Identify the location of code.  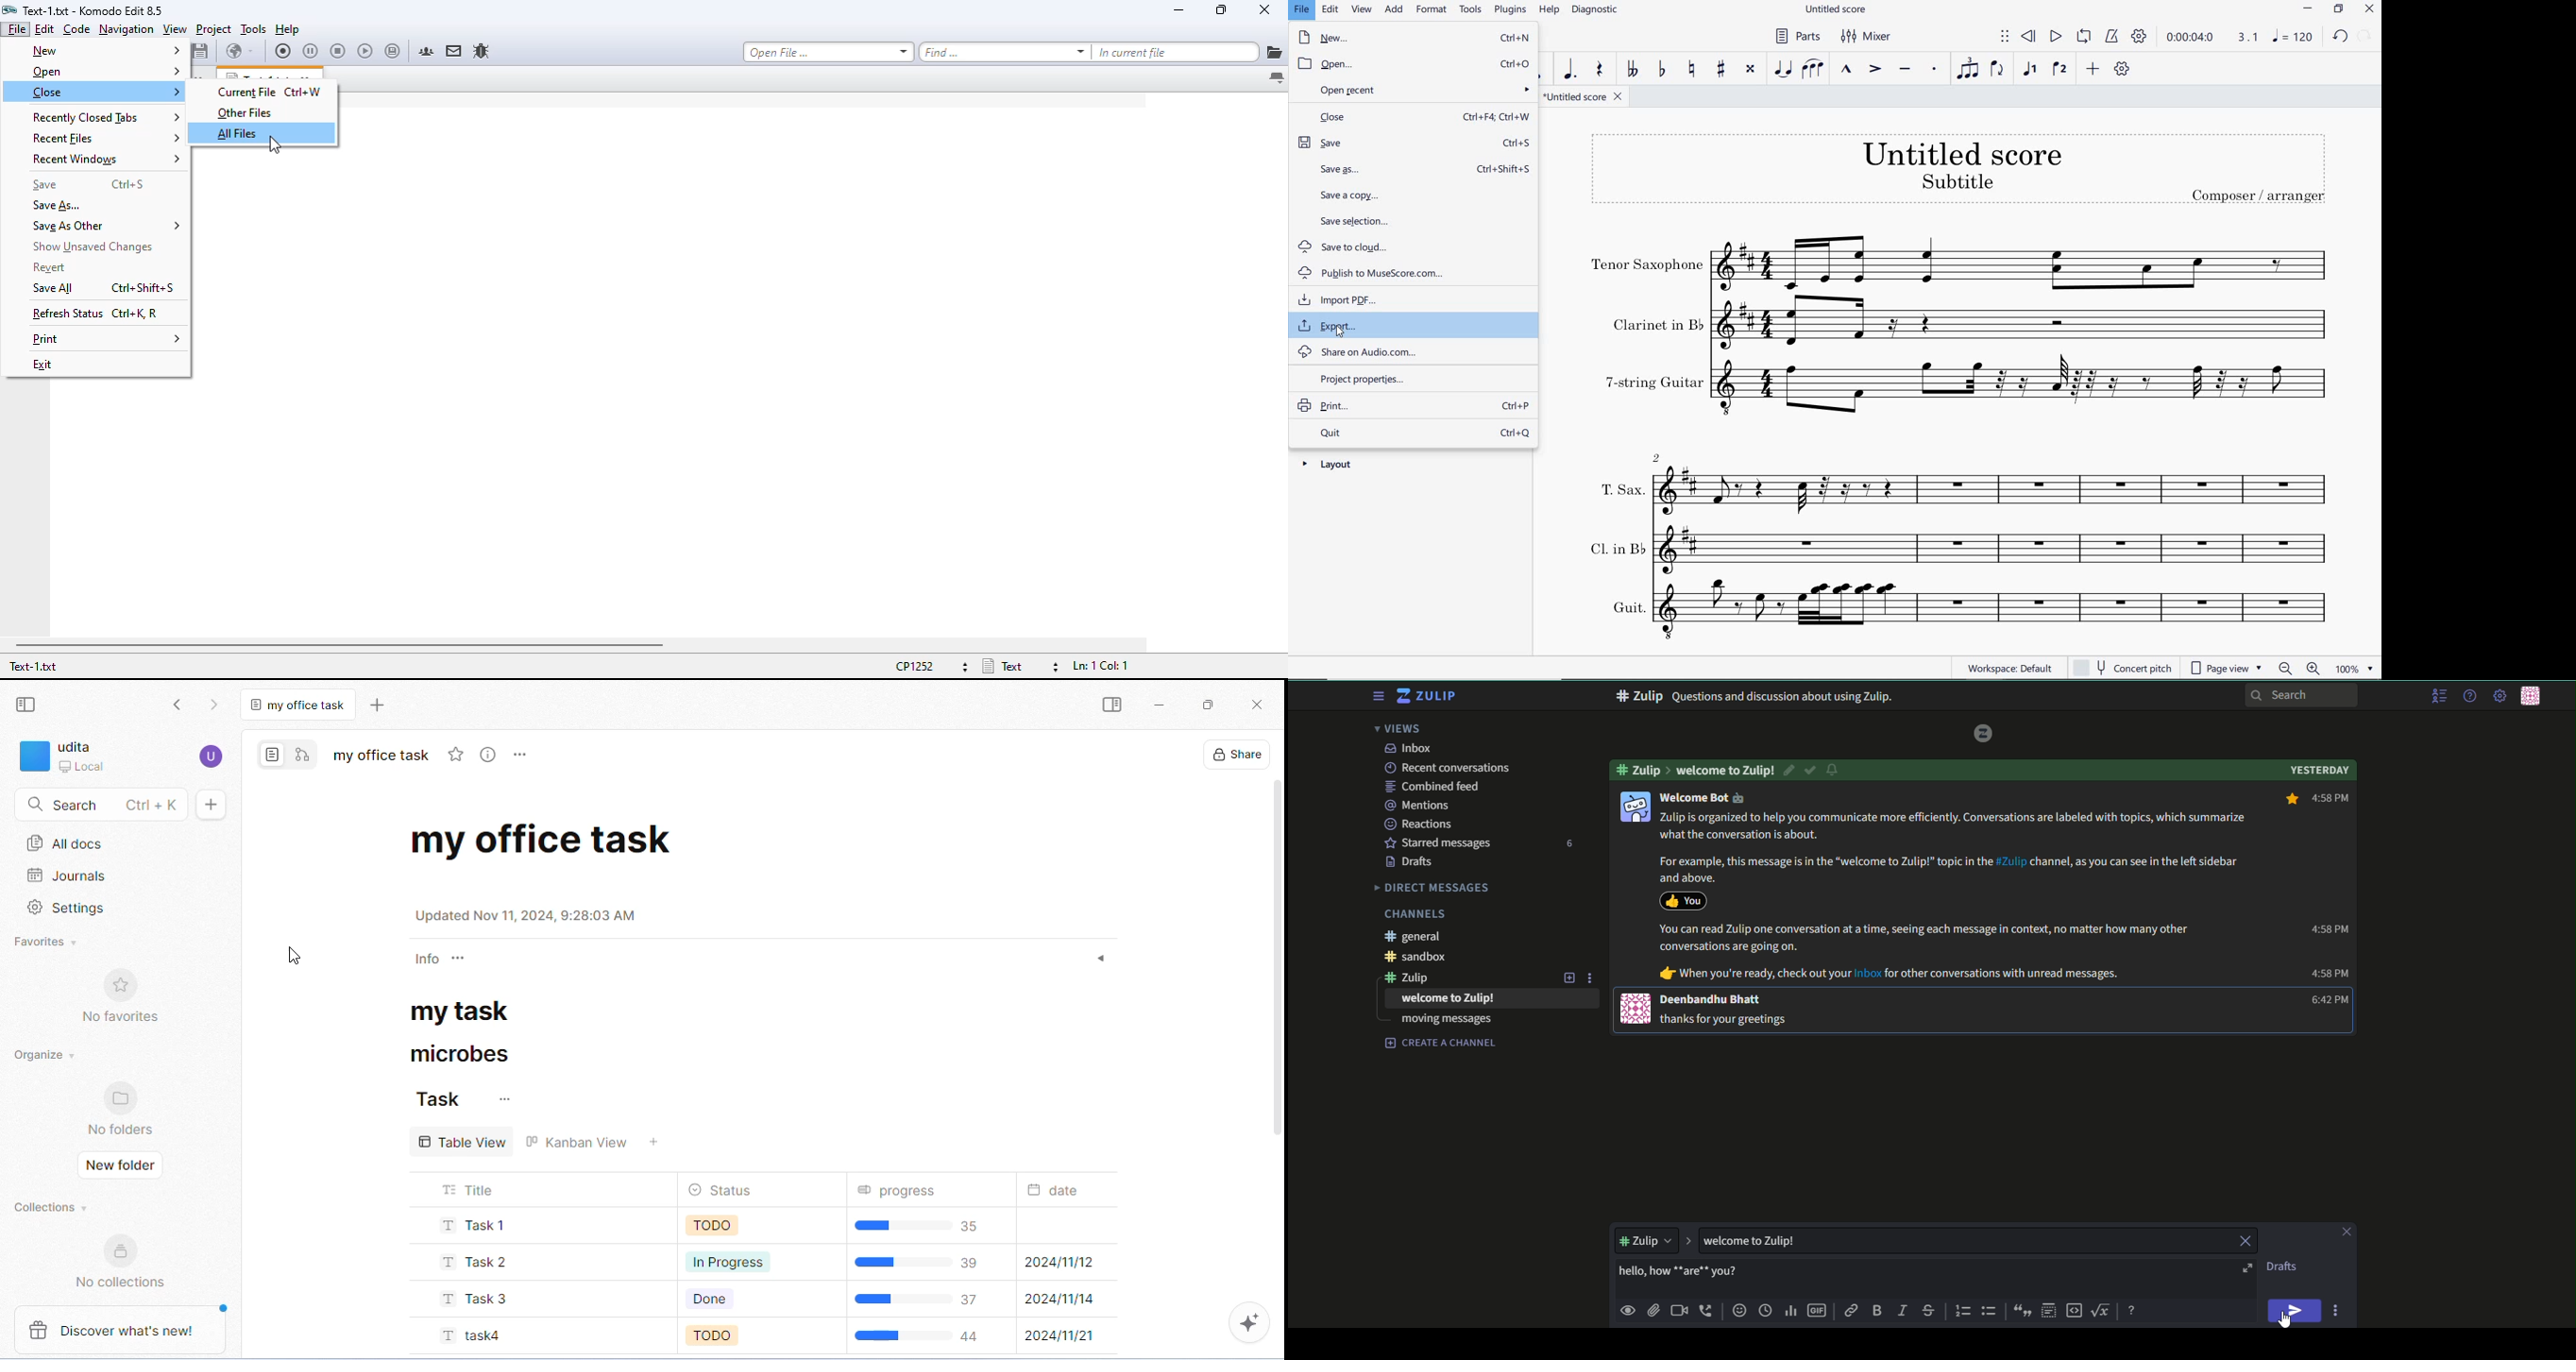
(76, 29).